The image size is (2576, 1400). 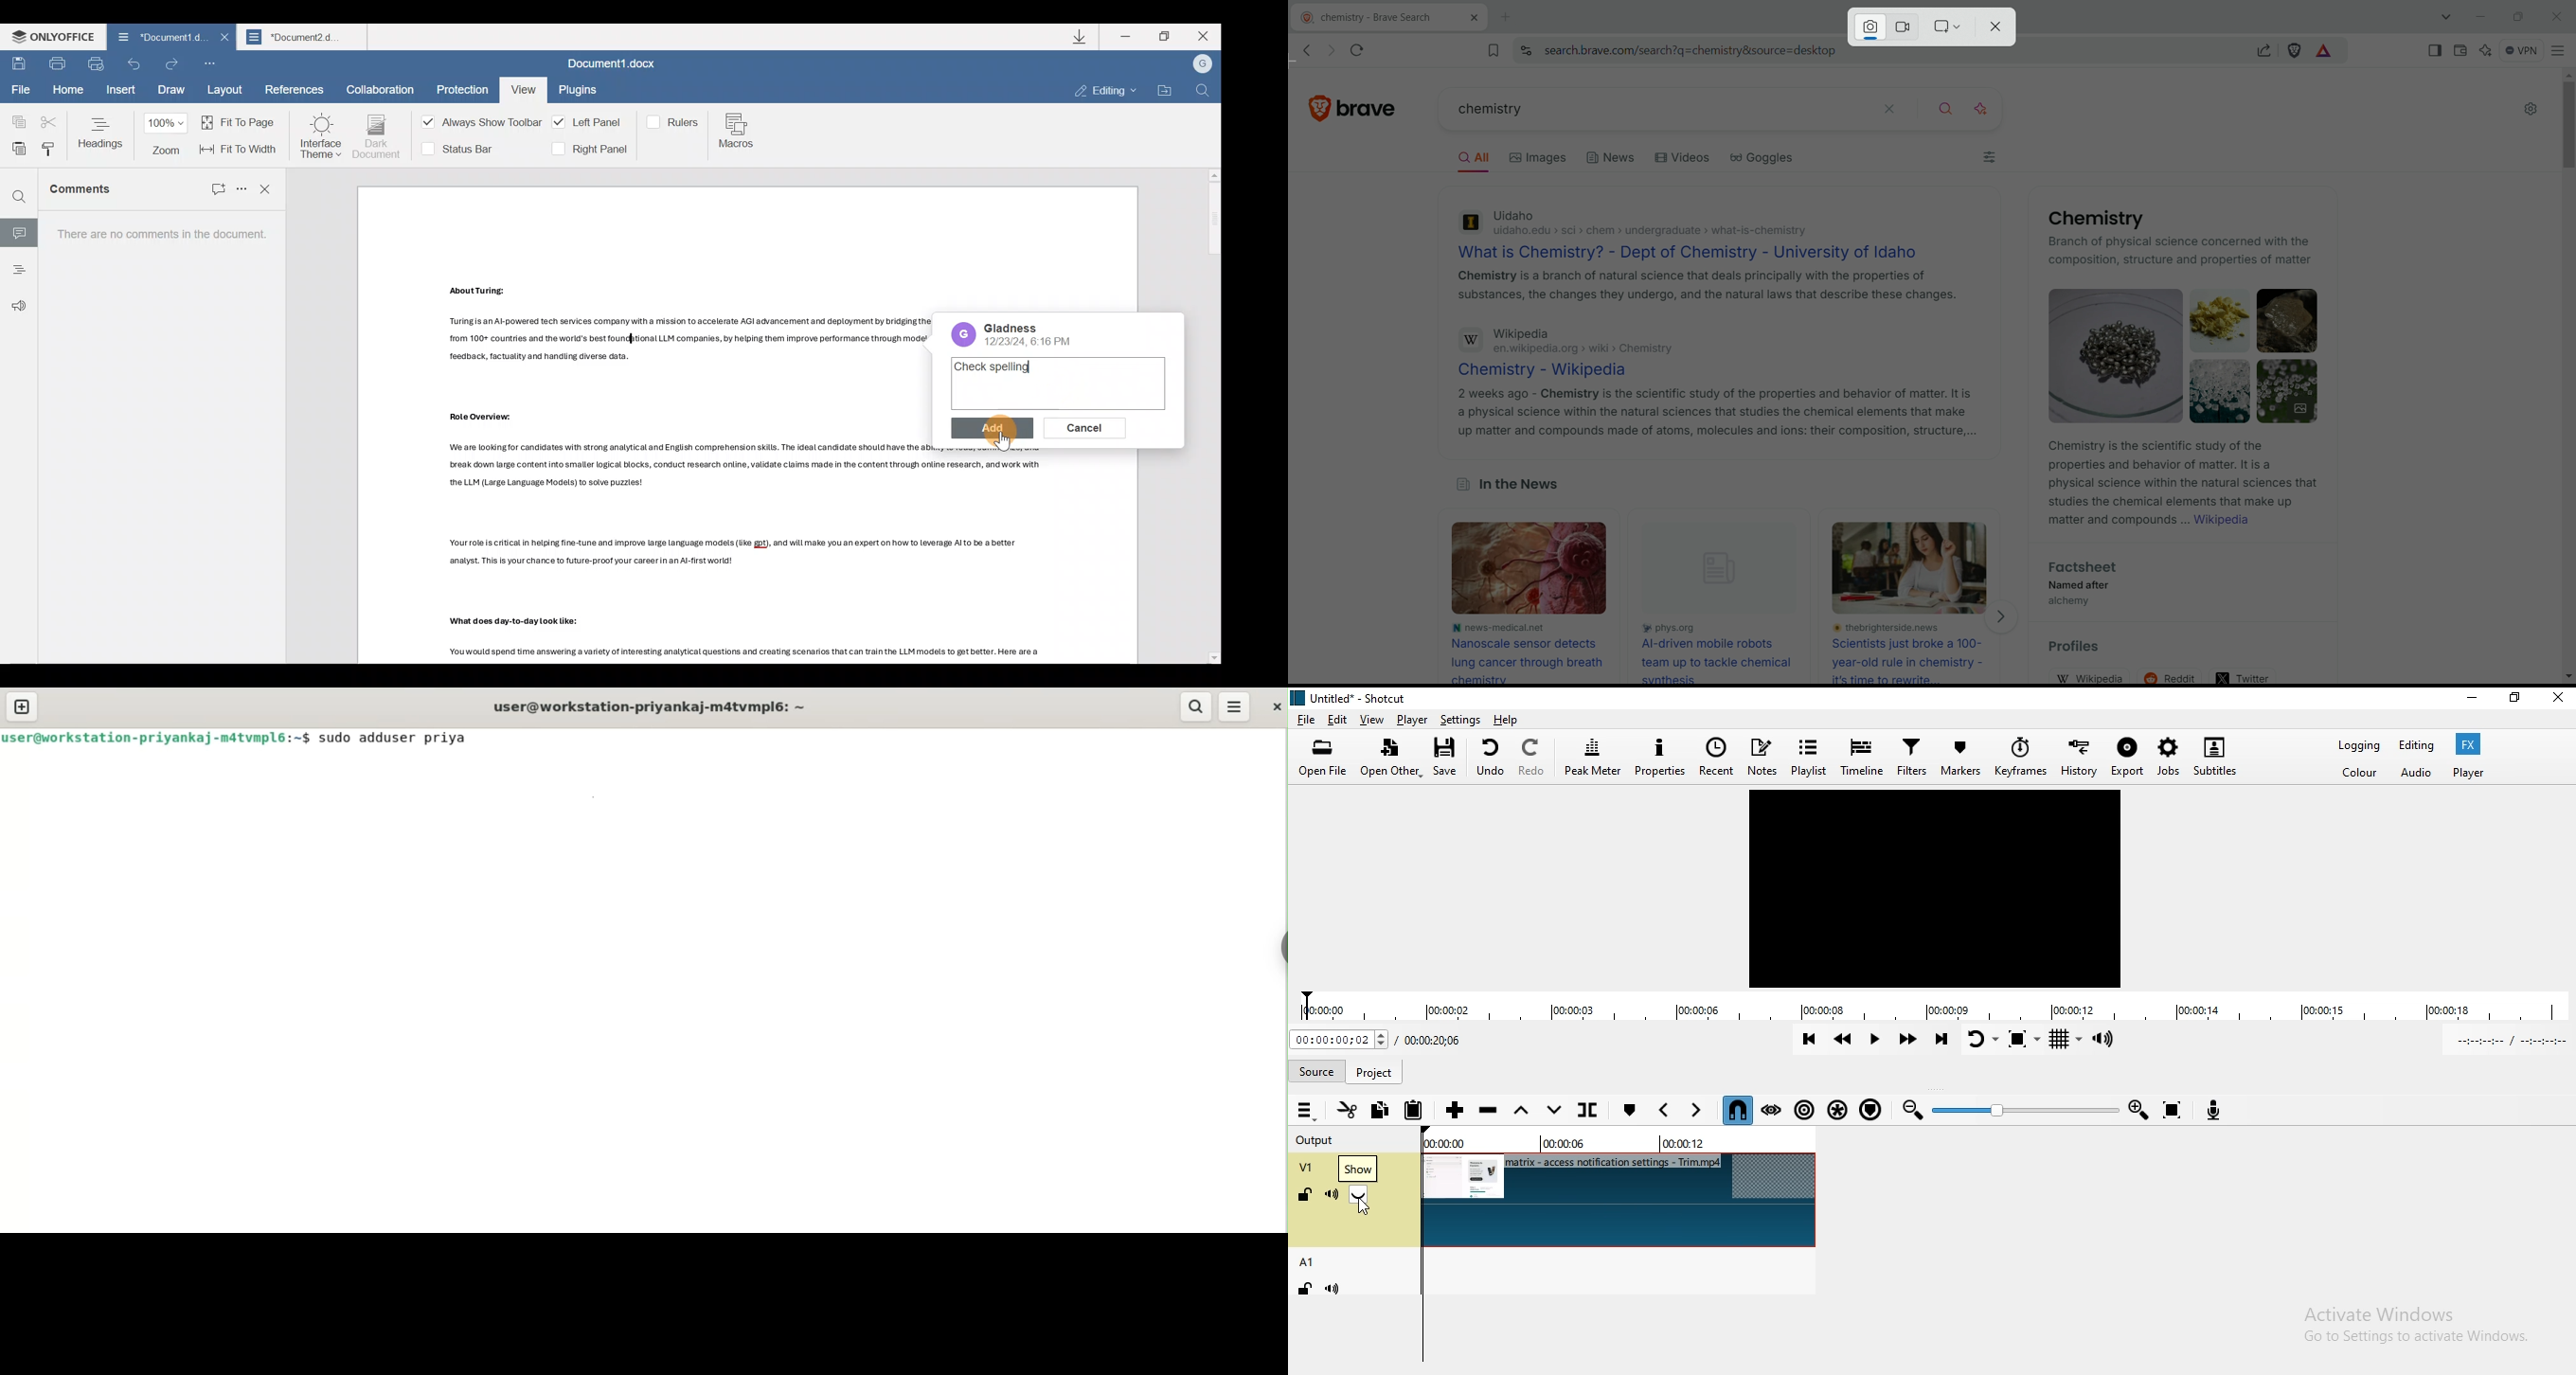 I want to click on Add, so click(x=989, y=427).